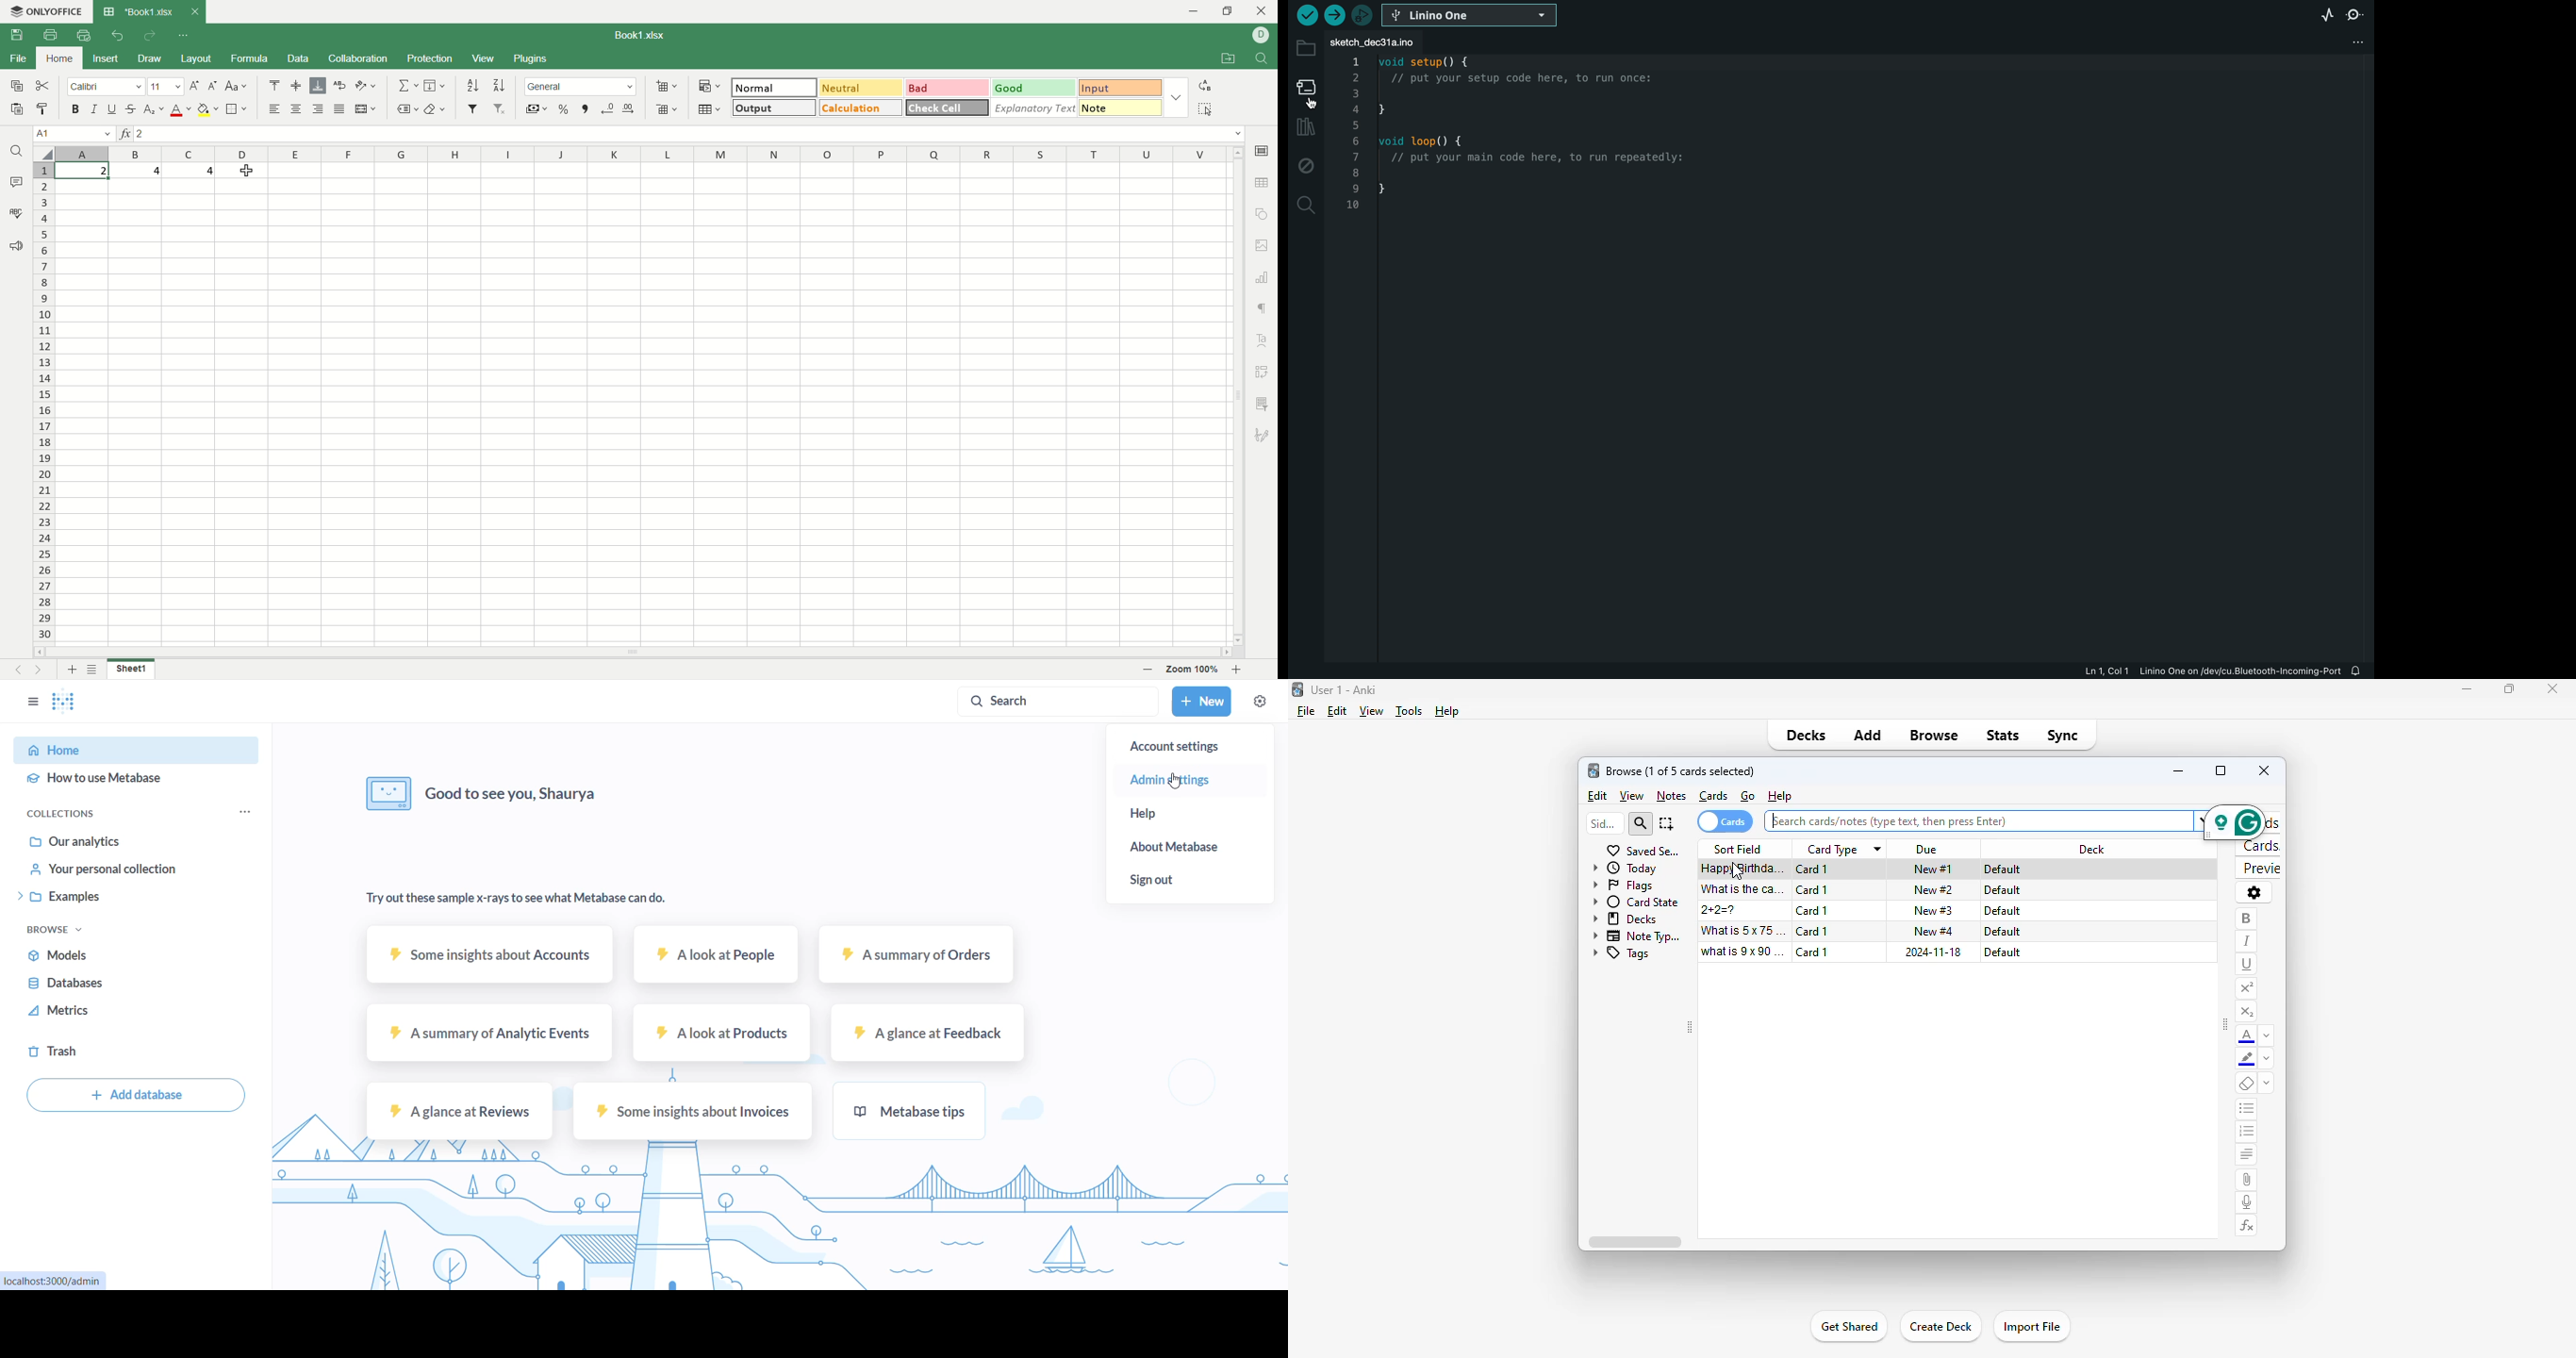 The height and width of the screenshot is (1372, 2576). I want to click on rows, so click(43, 405).